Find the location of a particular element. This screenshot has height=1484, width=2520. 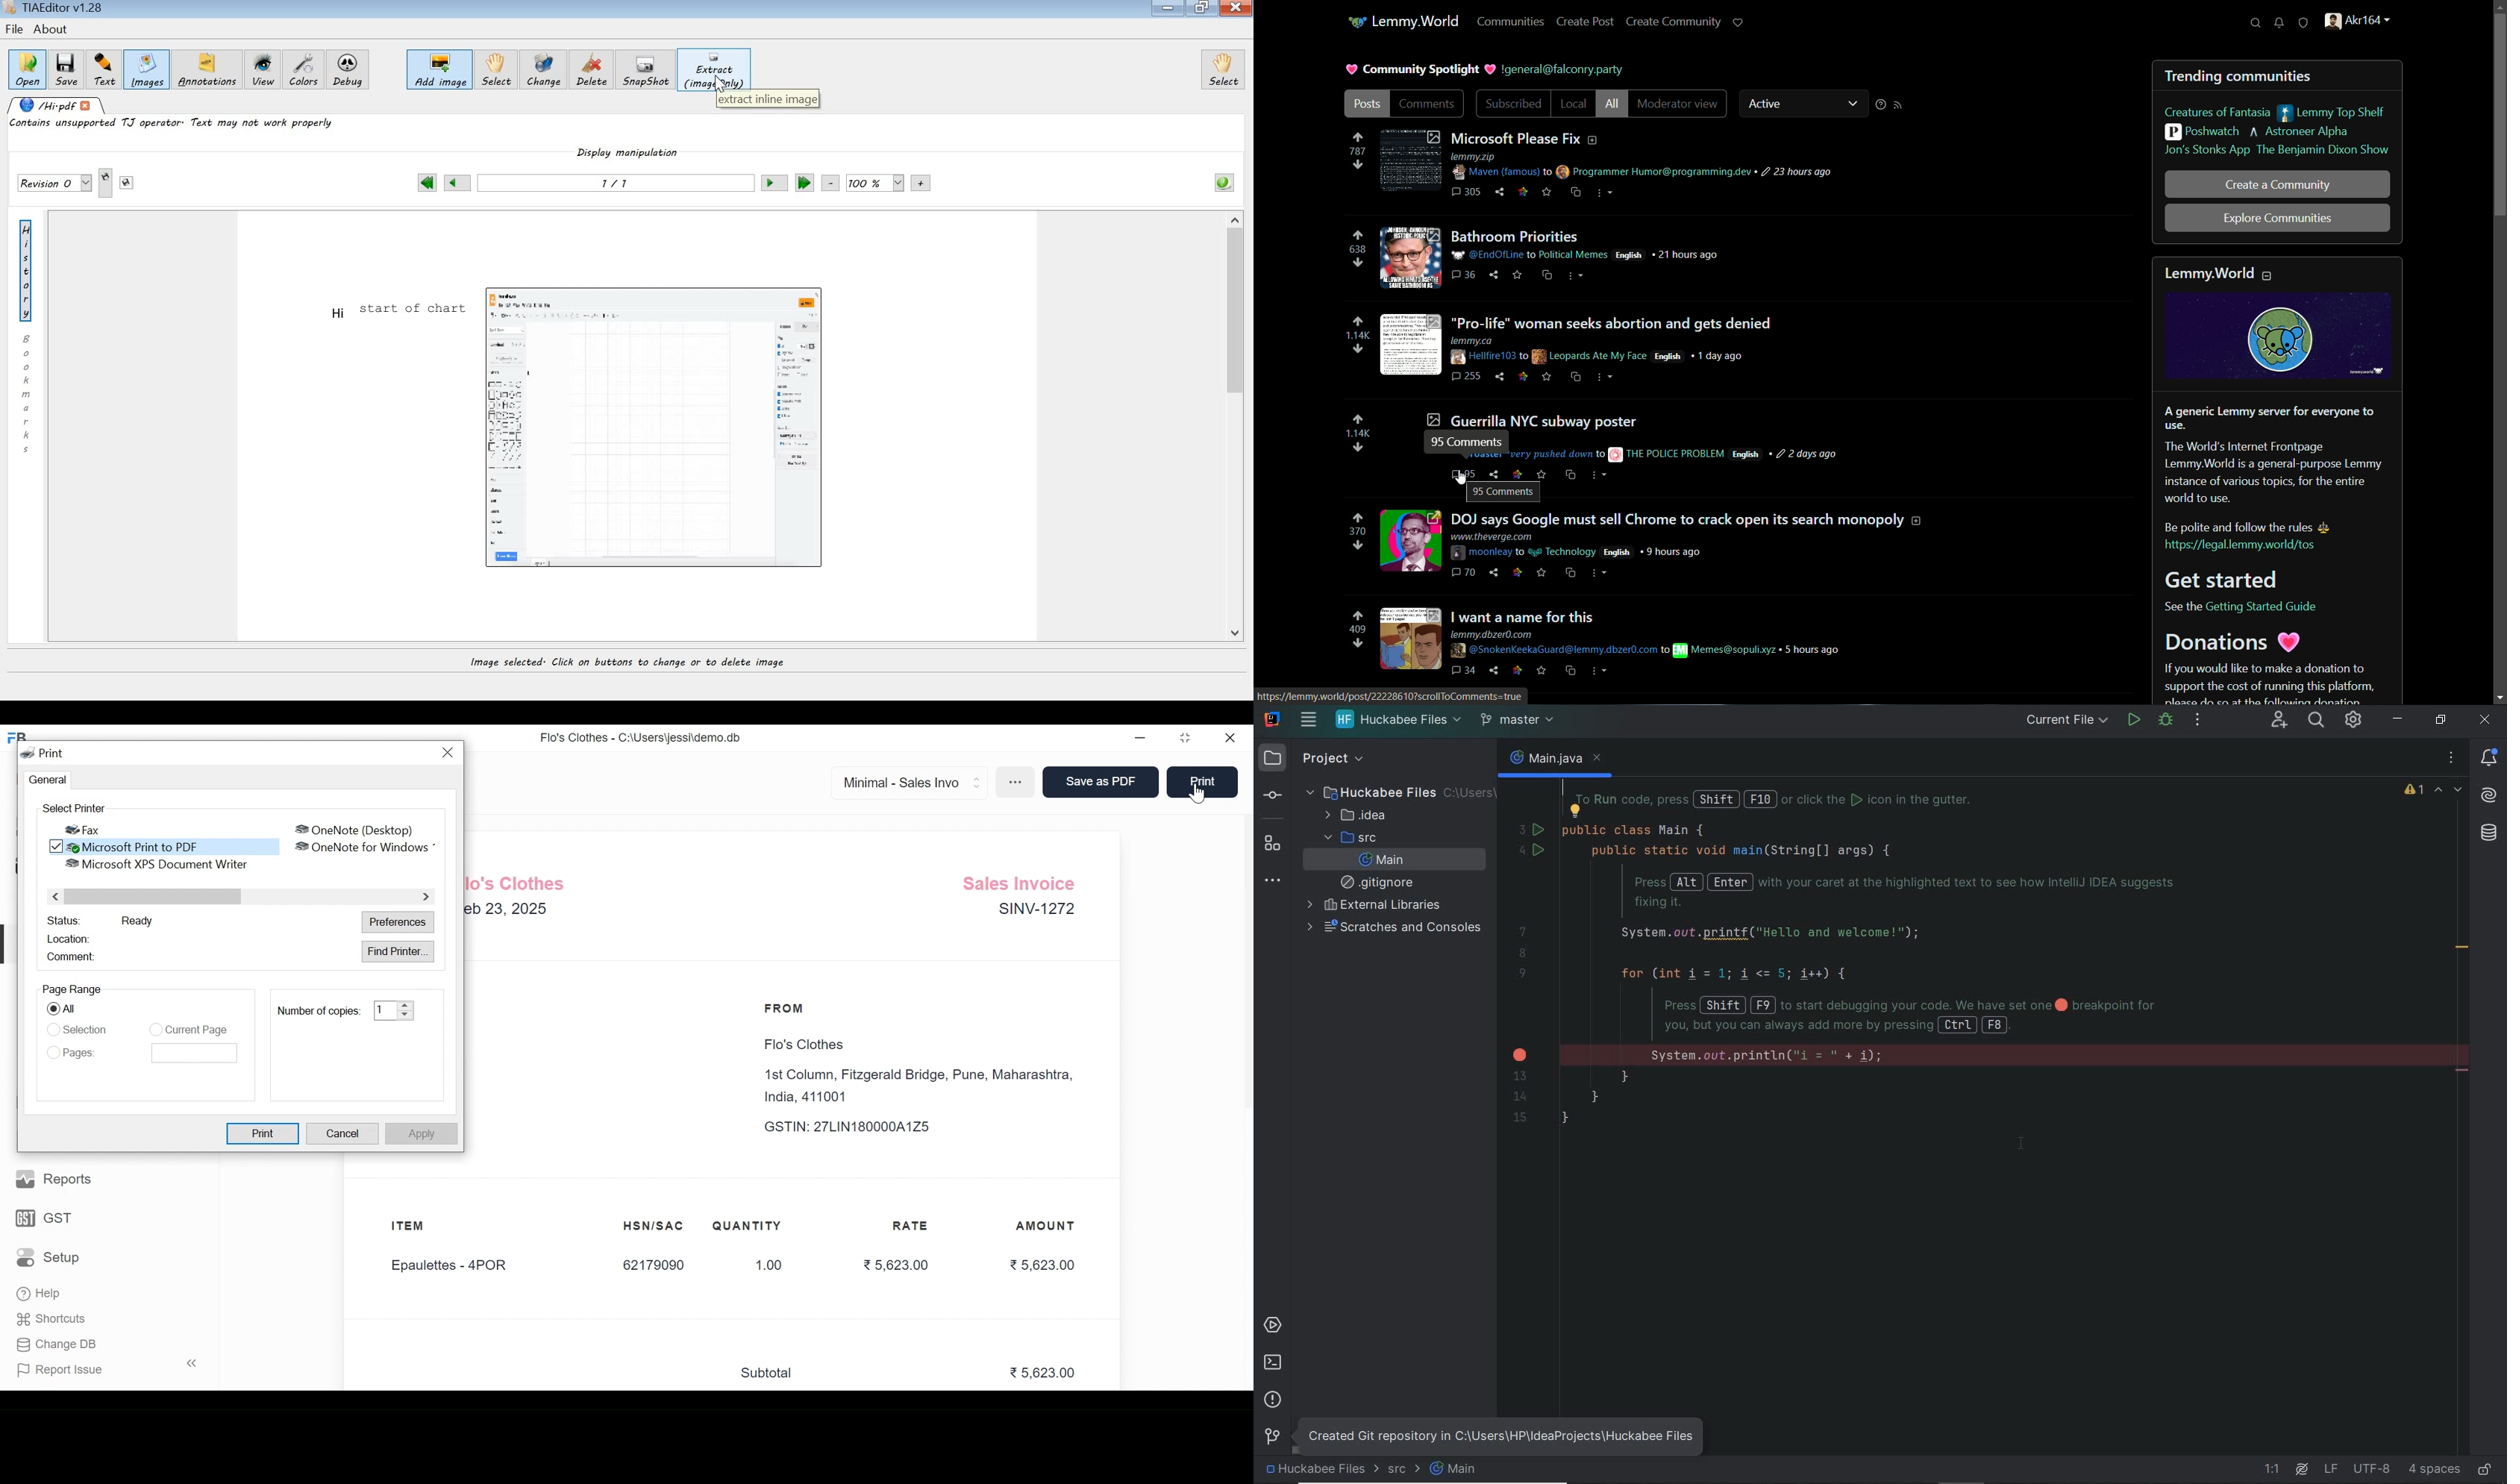

number of votes is located at coordinates (1358, 336).